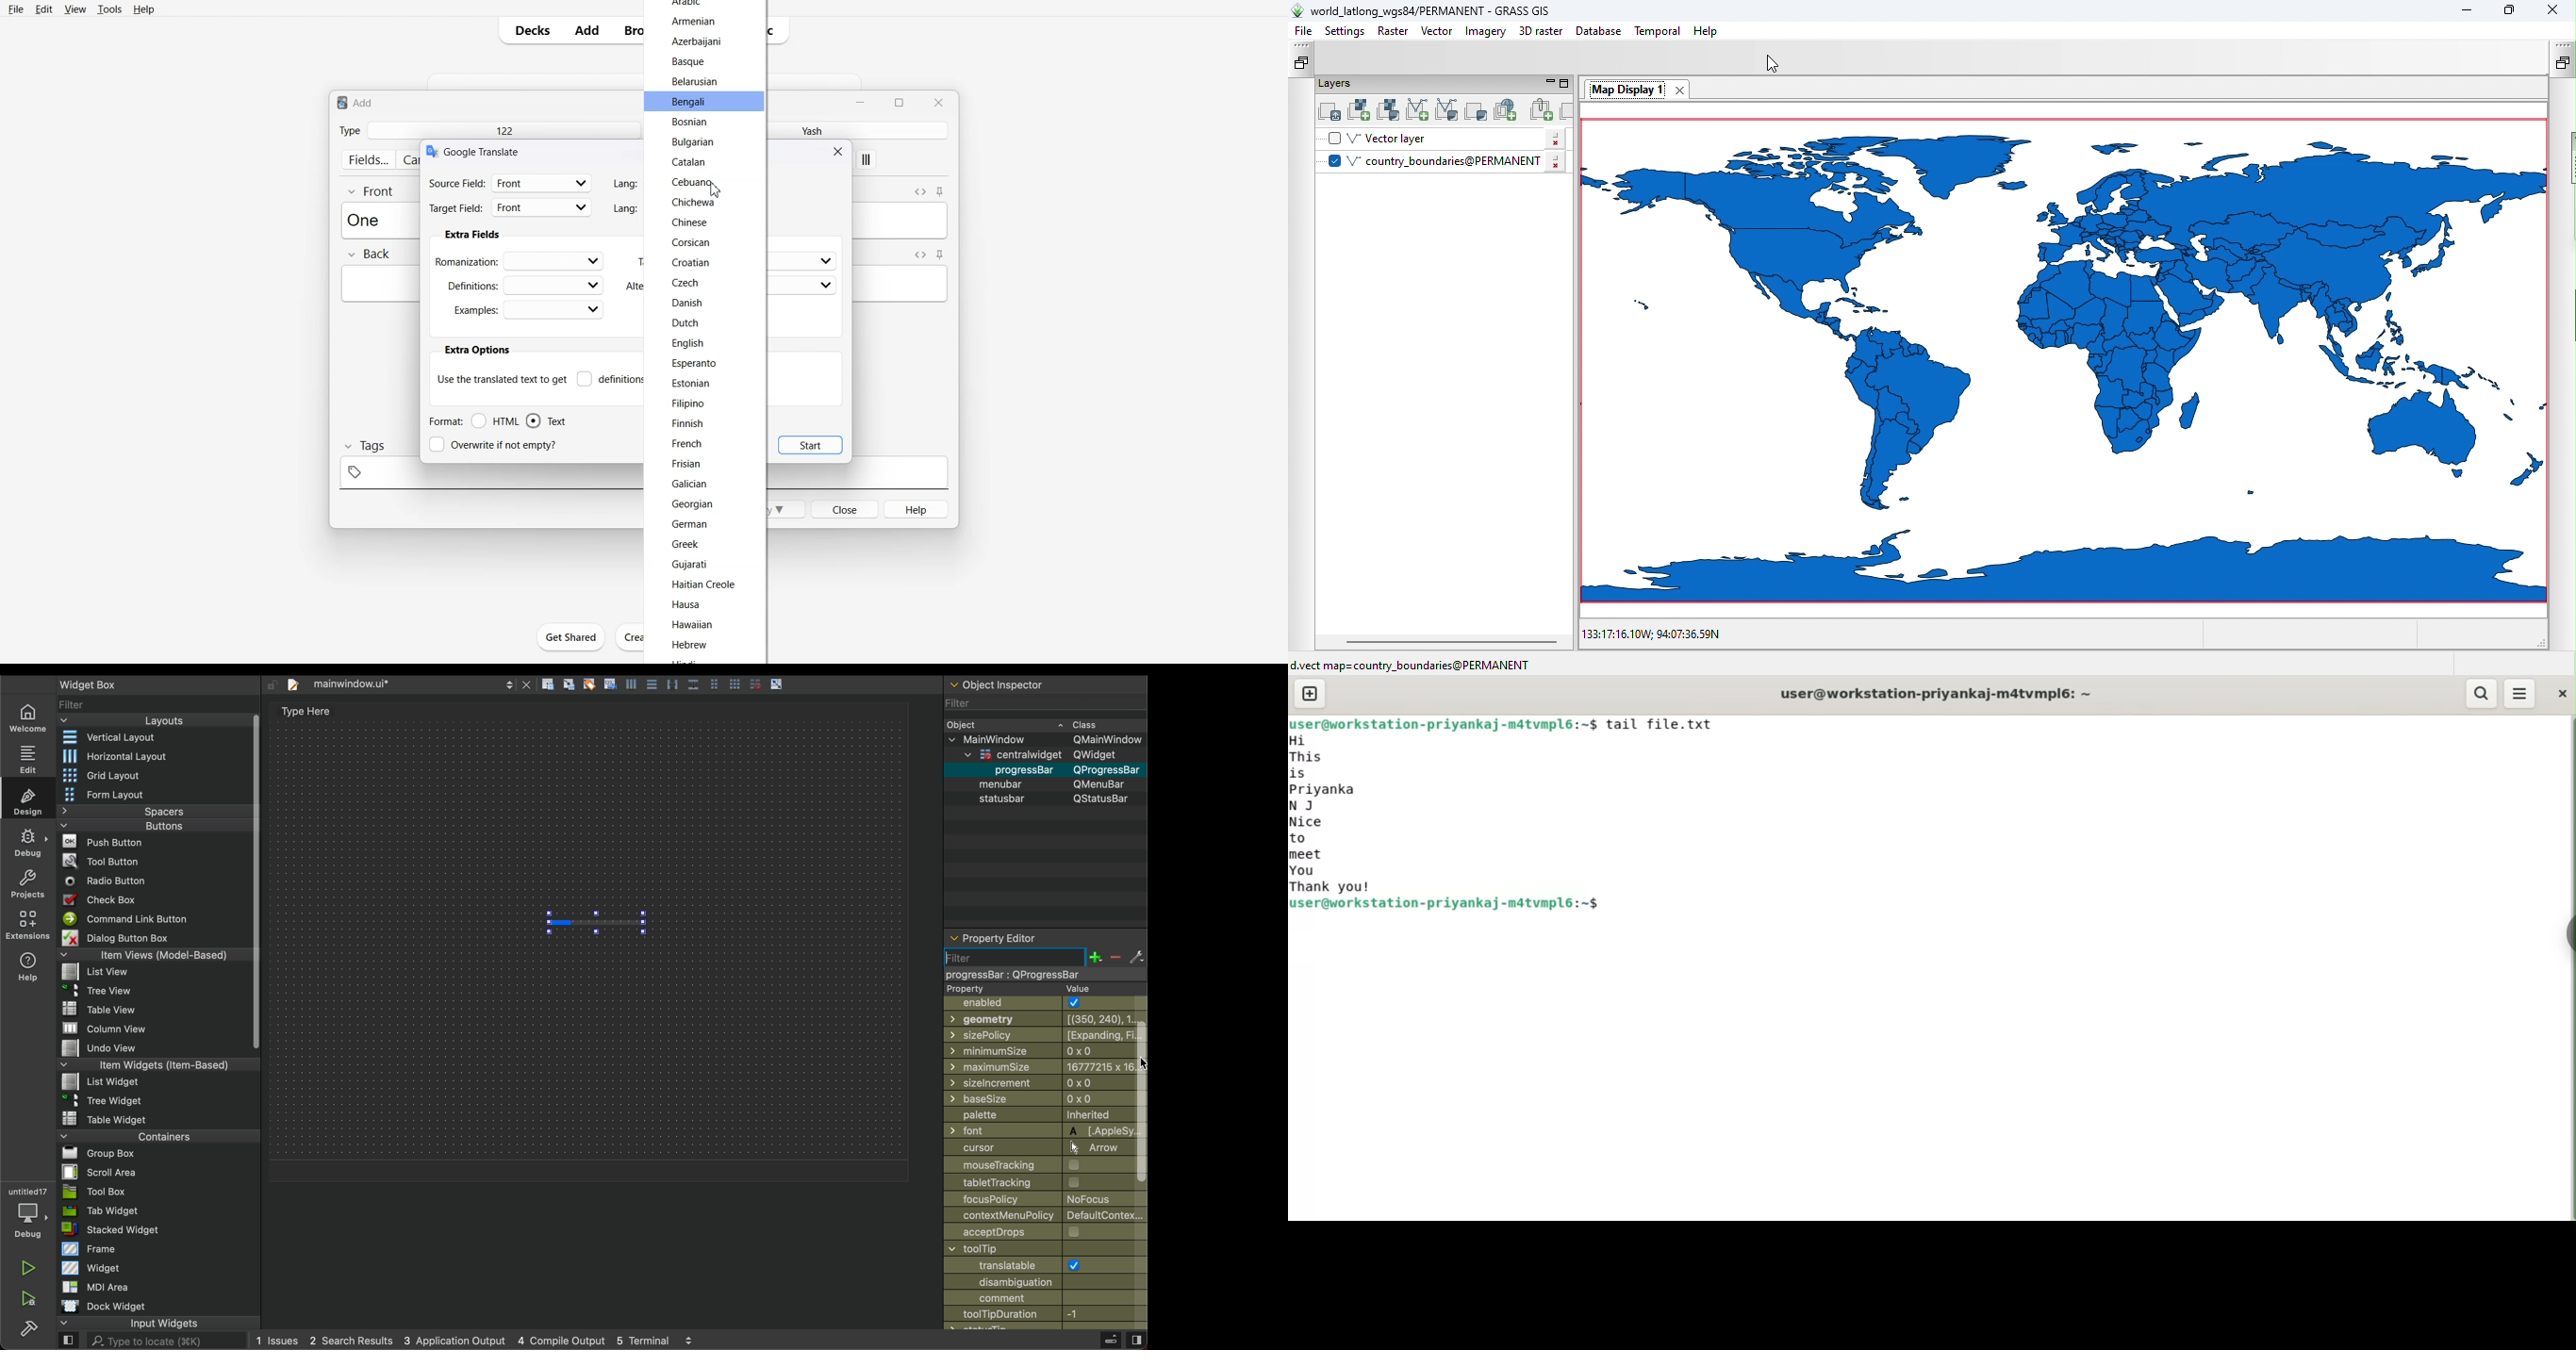 The image size is (2576, 1372). I want to click on Get Shared, so click(572, 637).